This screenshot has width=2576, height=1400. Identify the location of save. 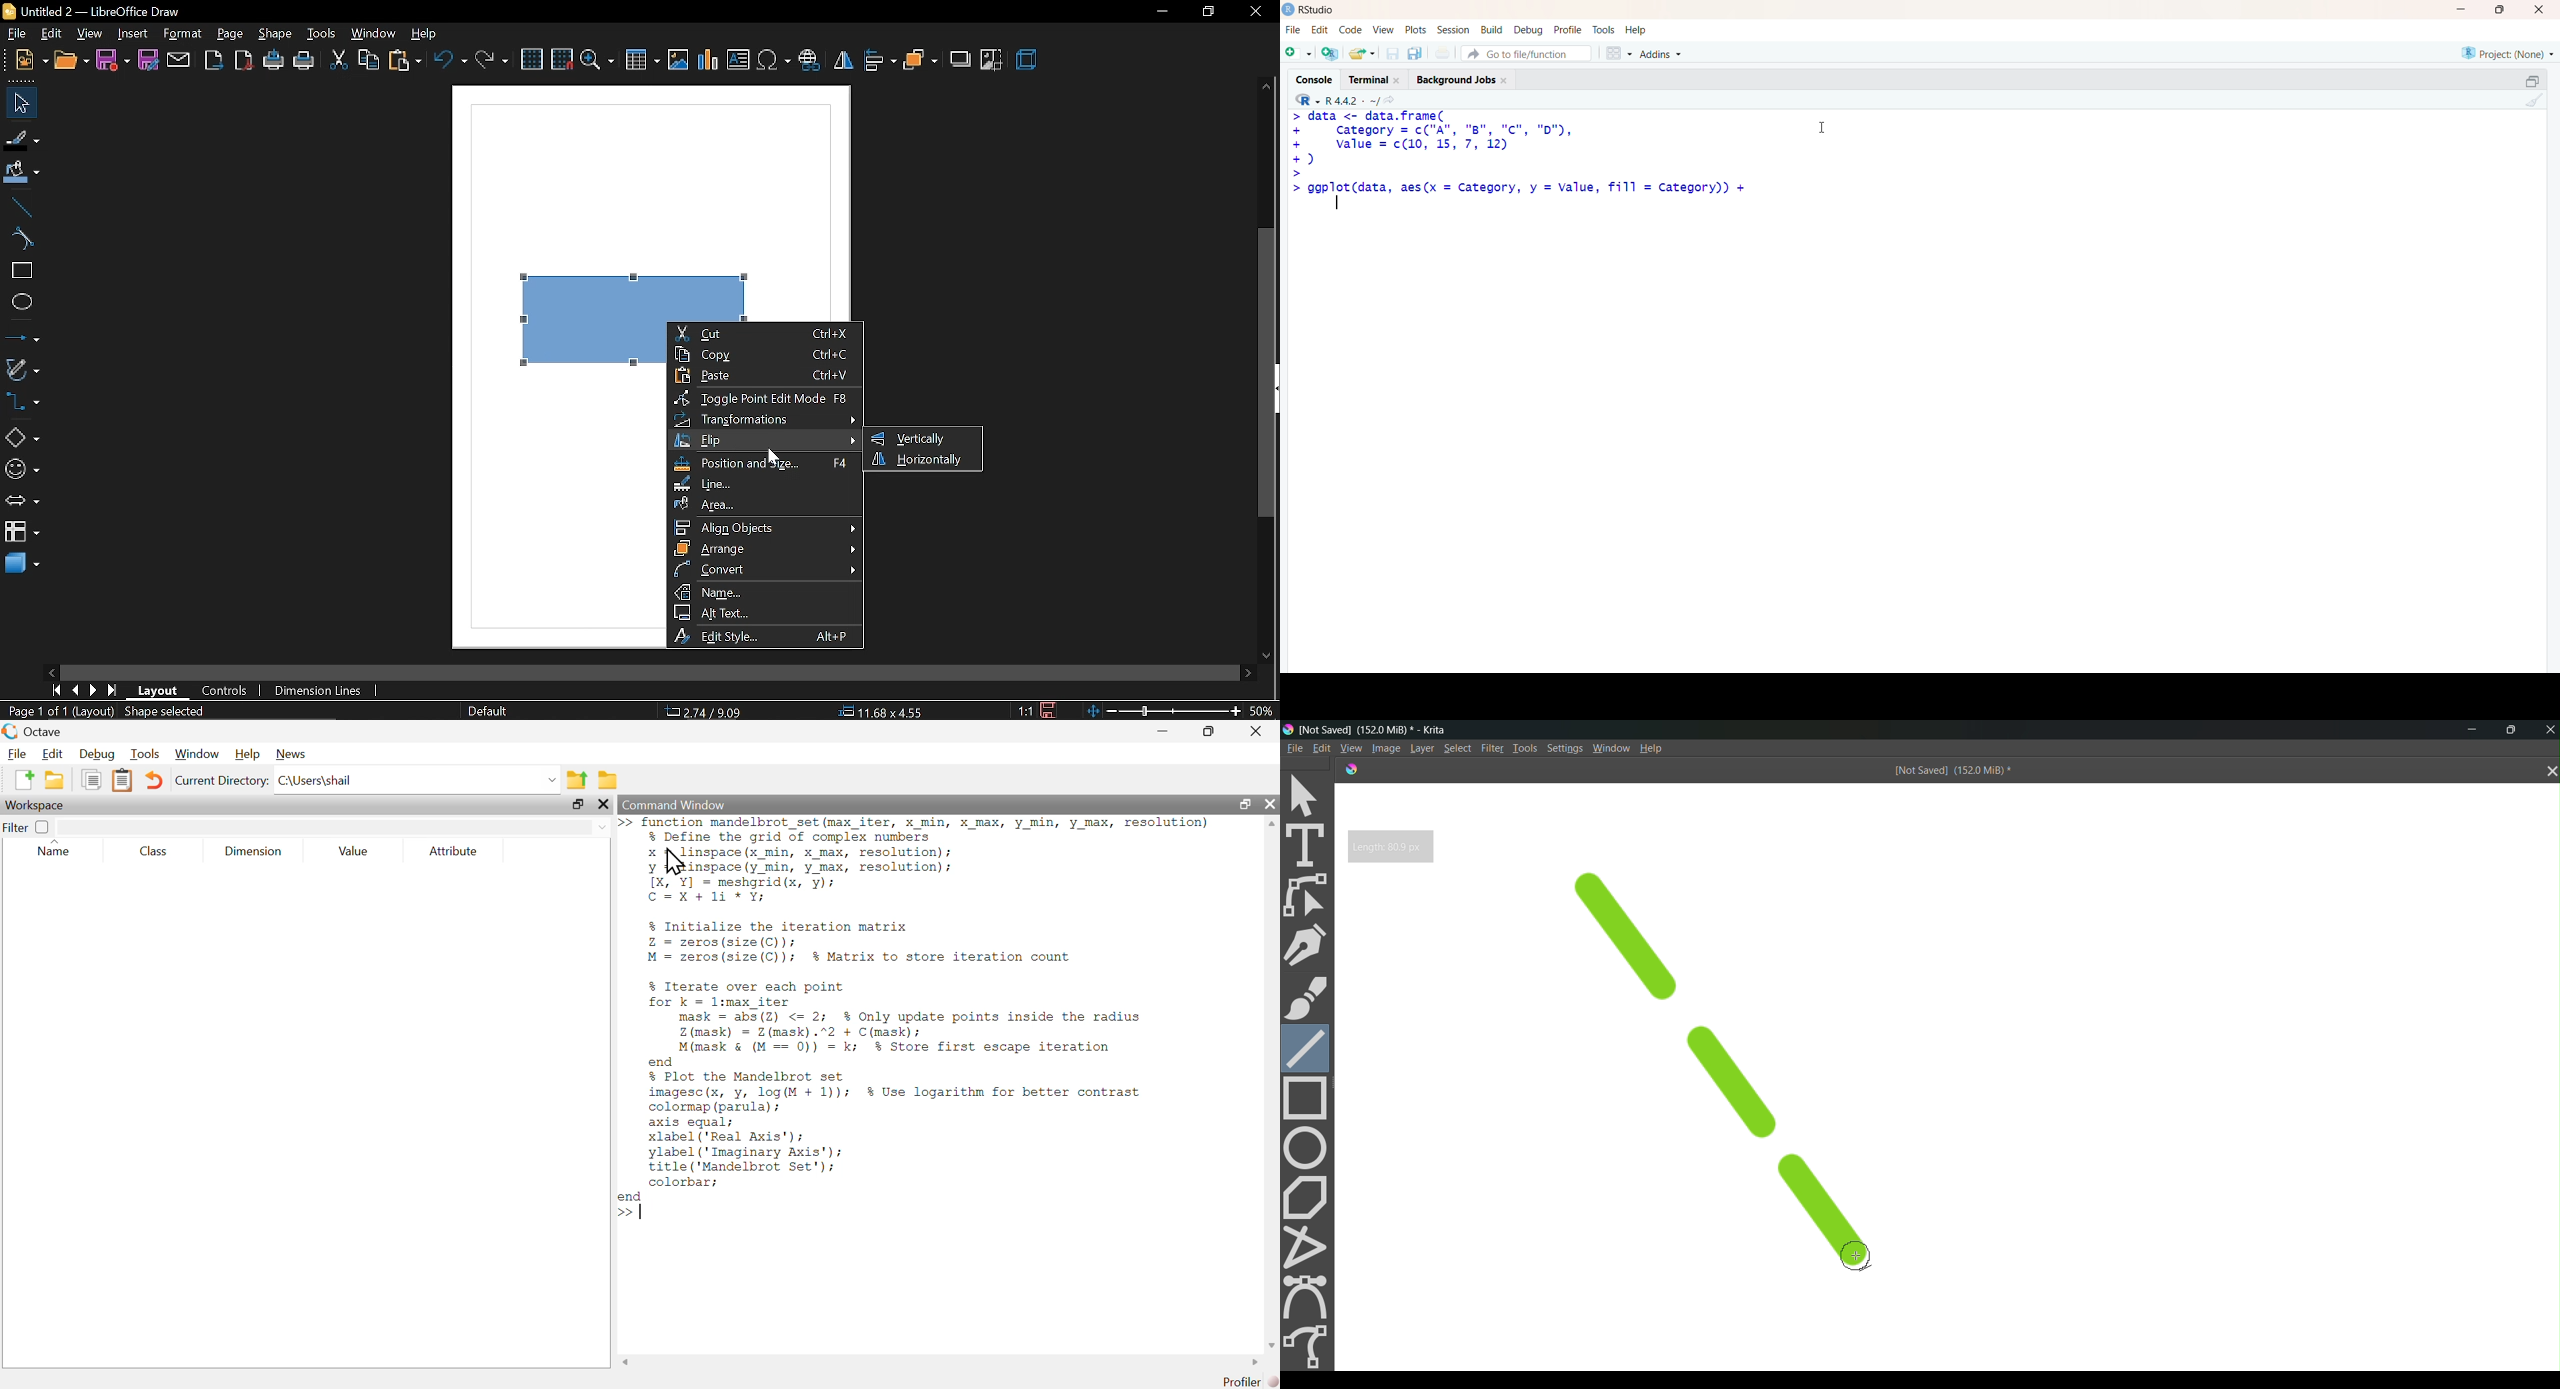
(111, 61).